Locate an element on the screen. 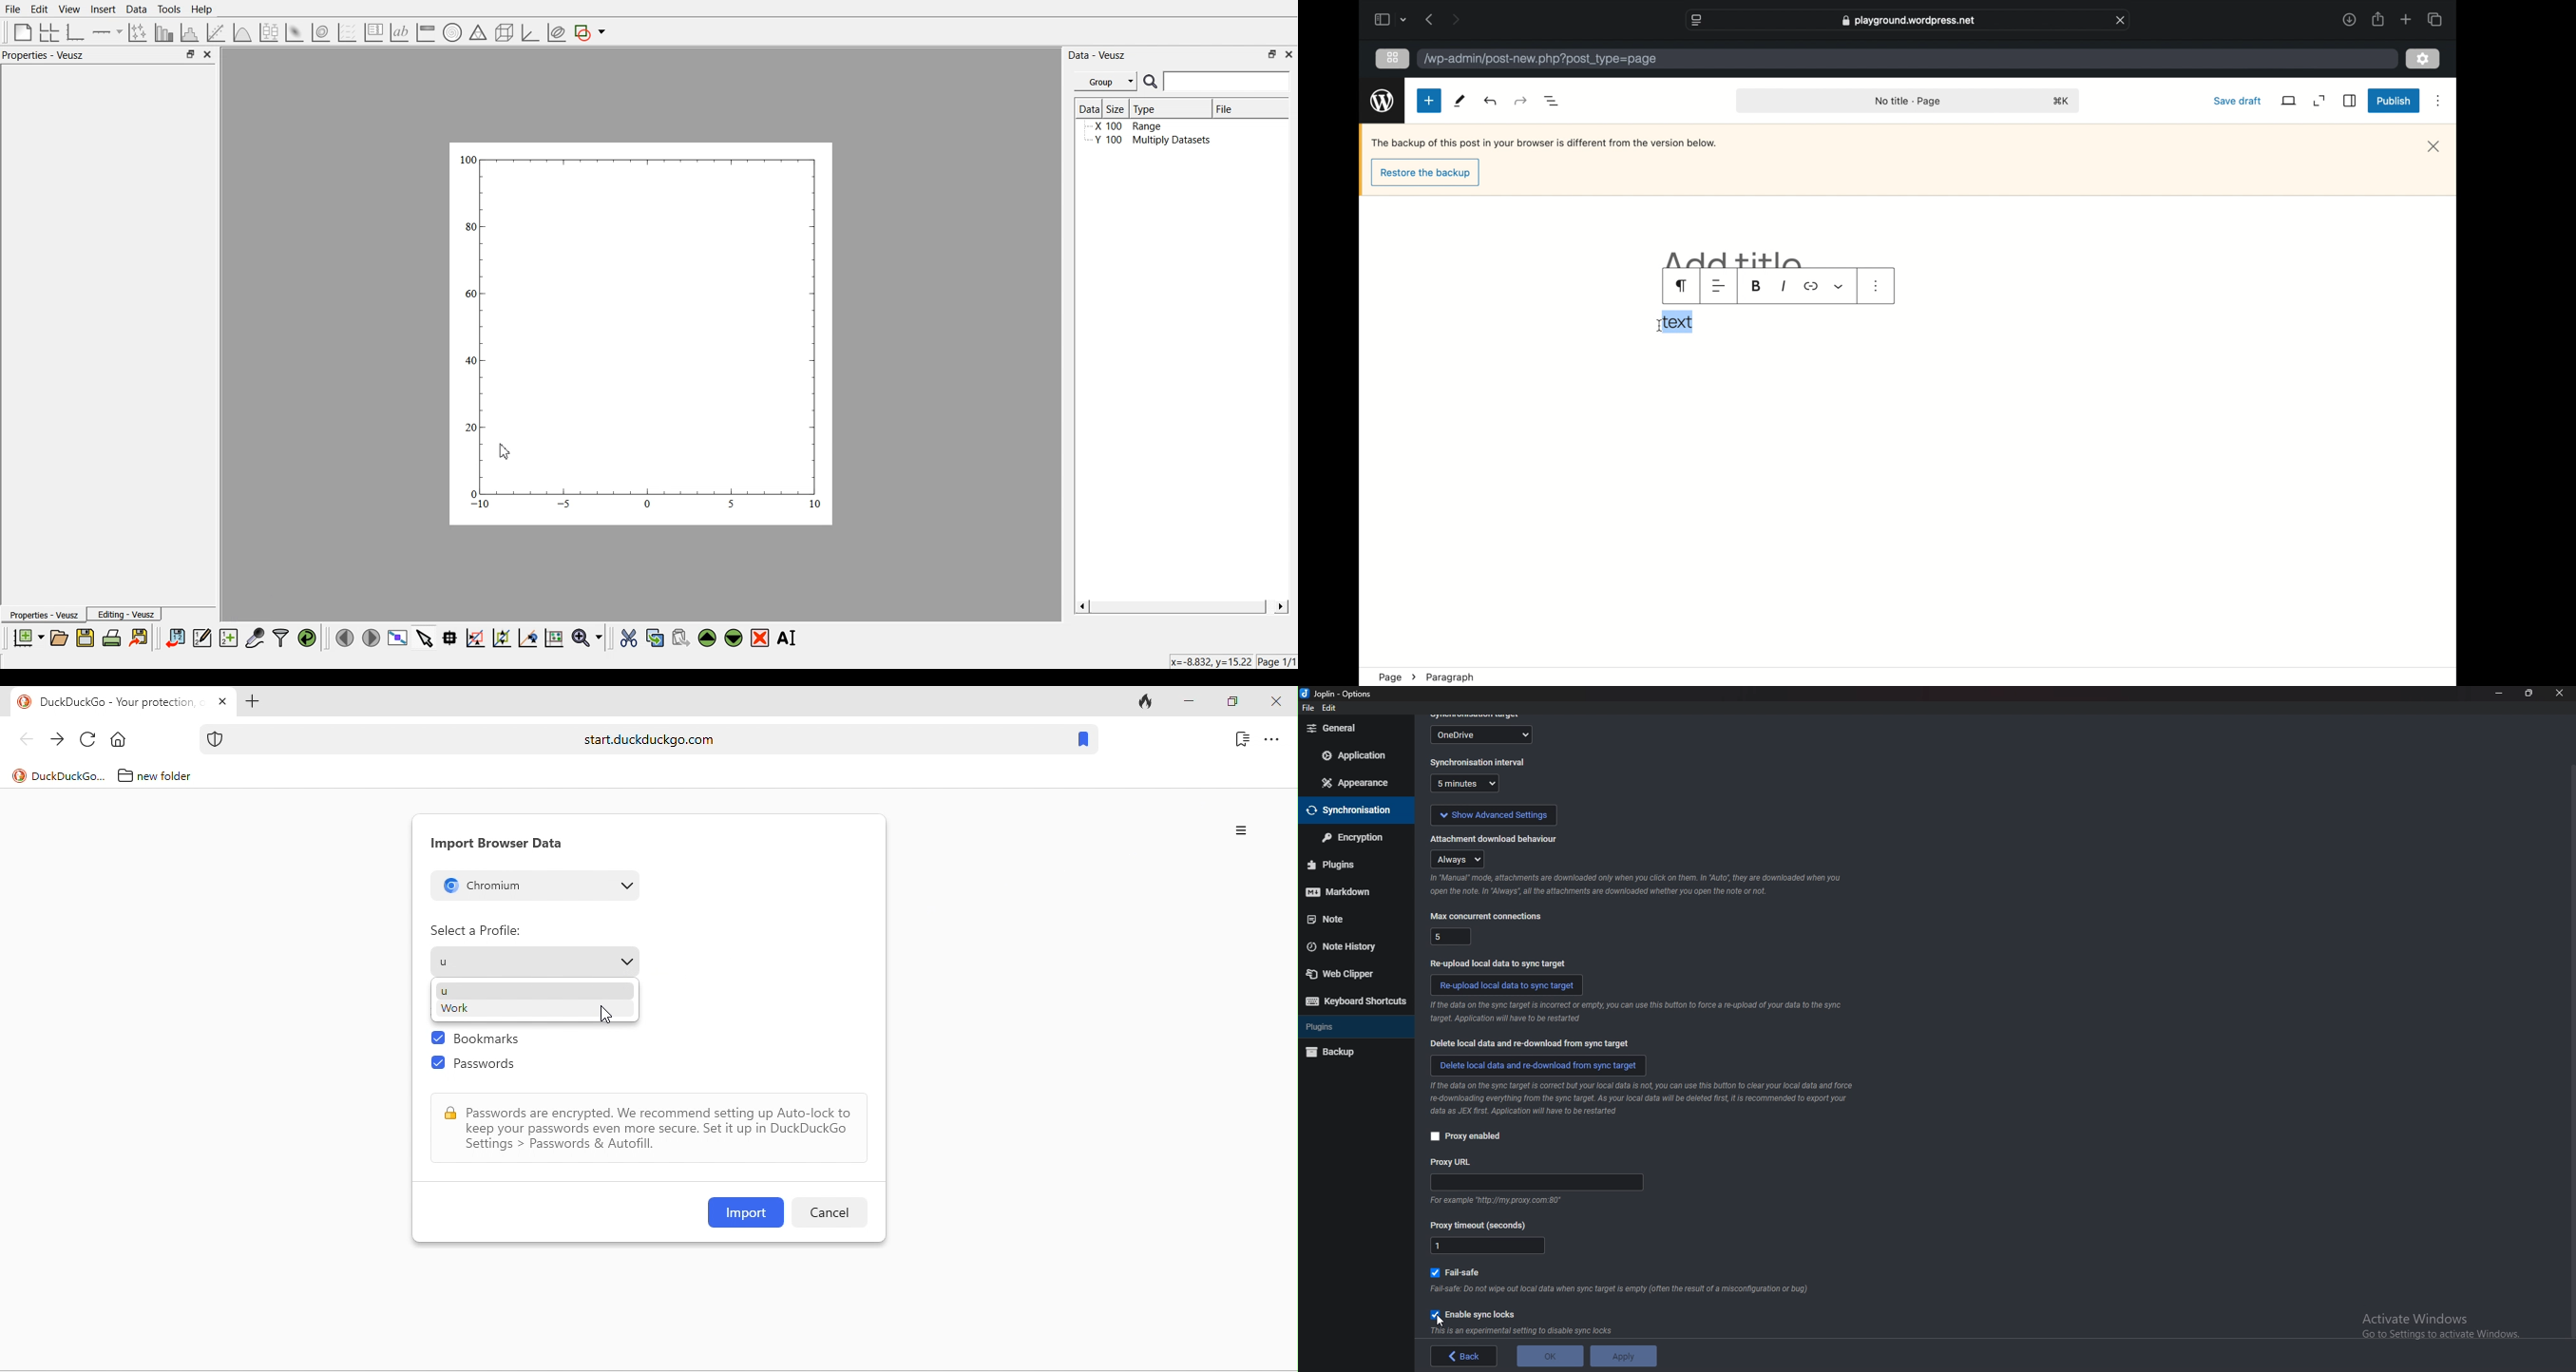 The image size is (2576, 1372). wordpress is located at coordinates (1382, 100).